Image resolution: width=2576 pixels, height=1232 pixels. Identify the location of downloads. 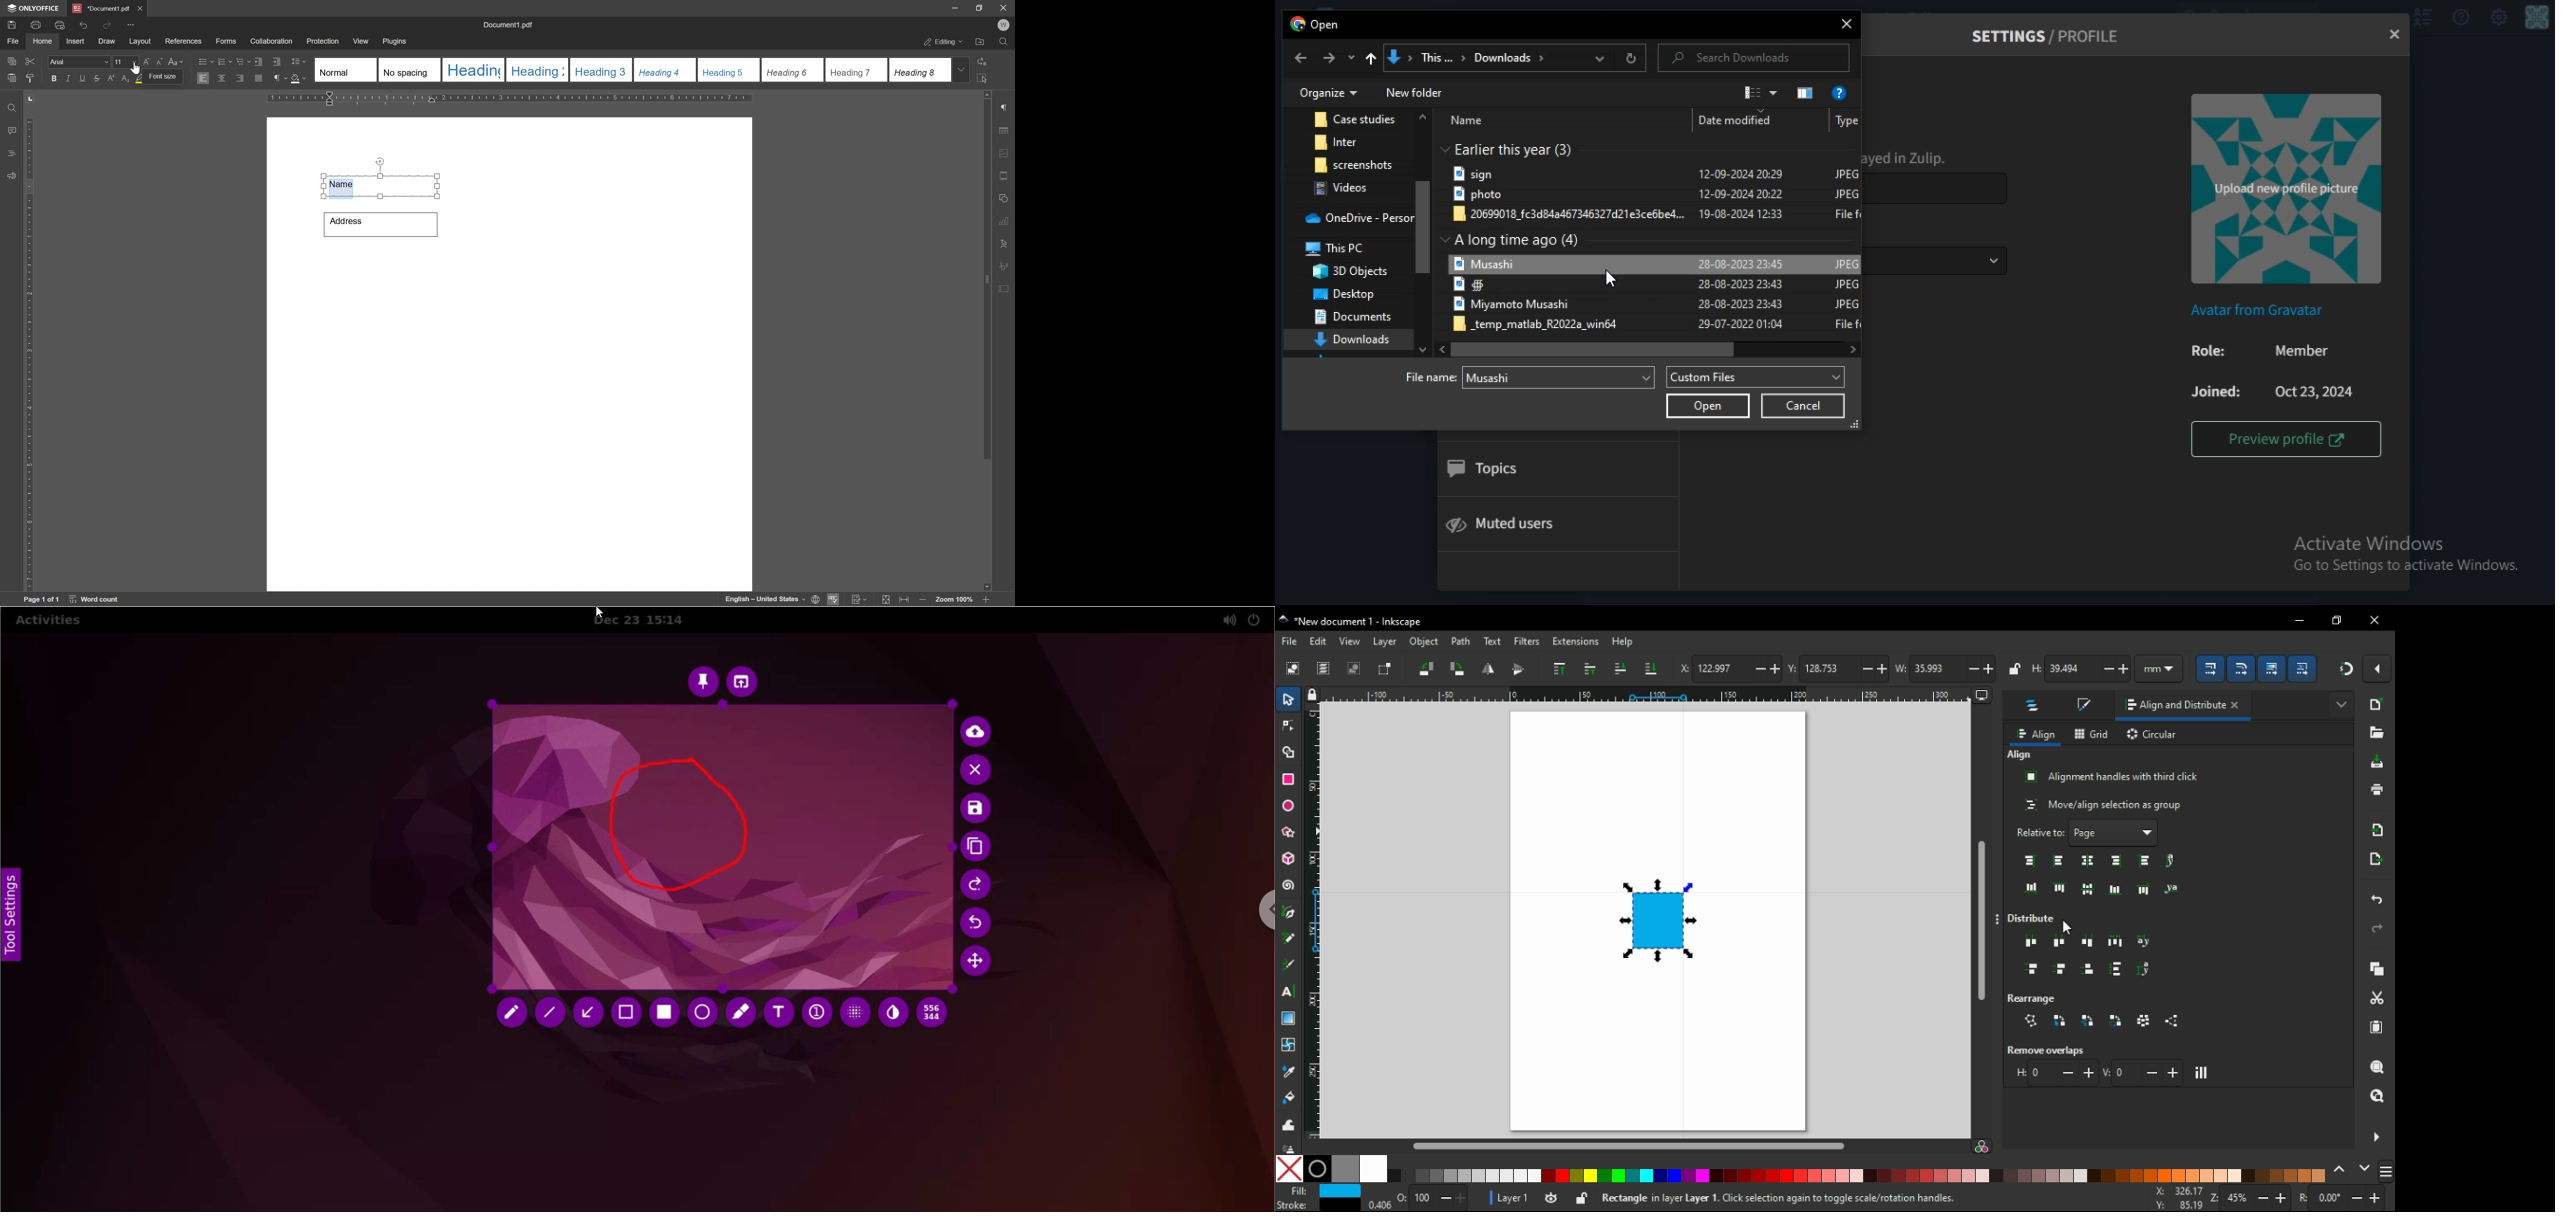
(1354, 340).